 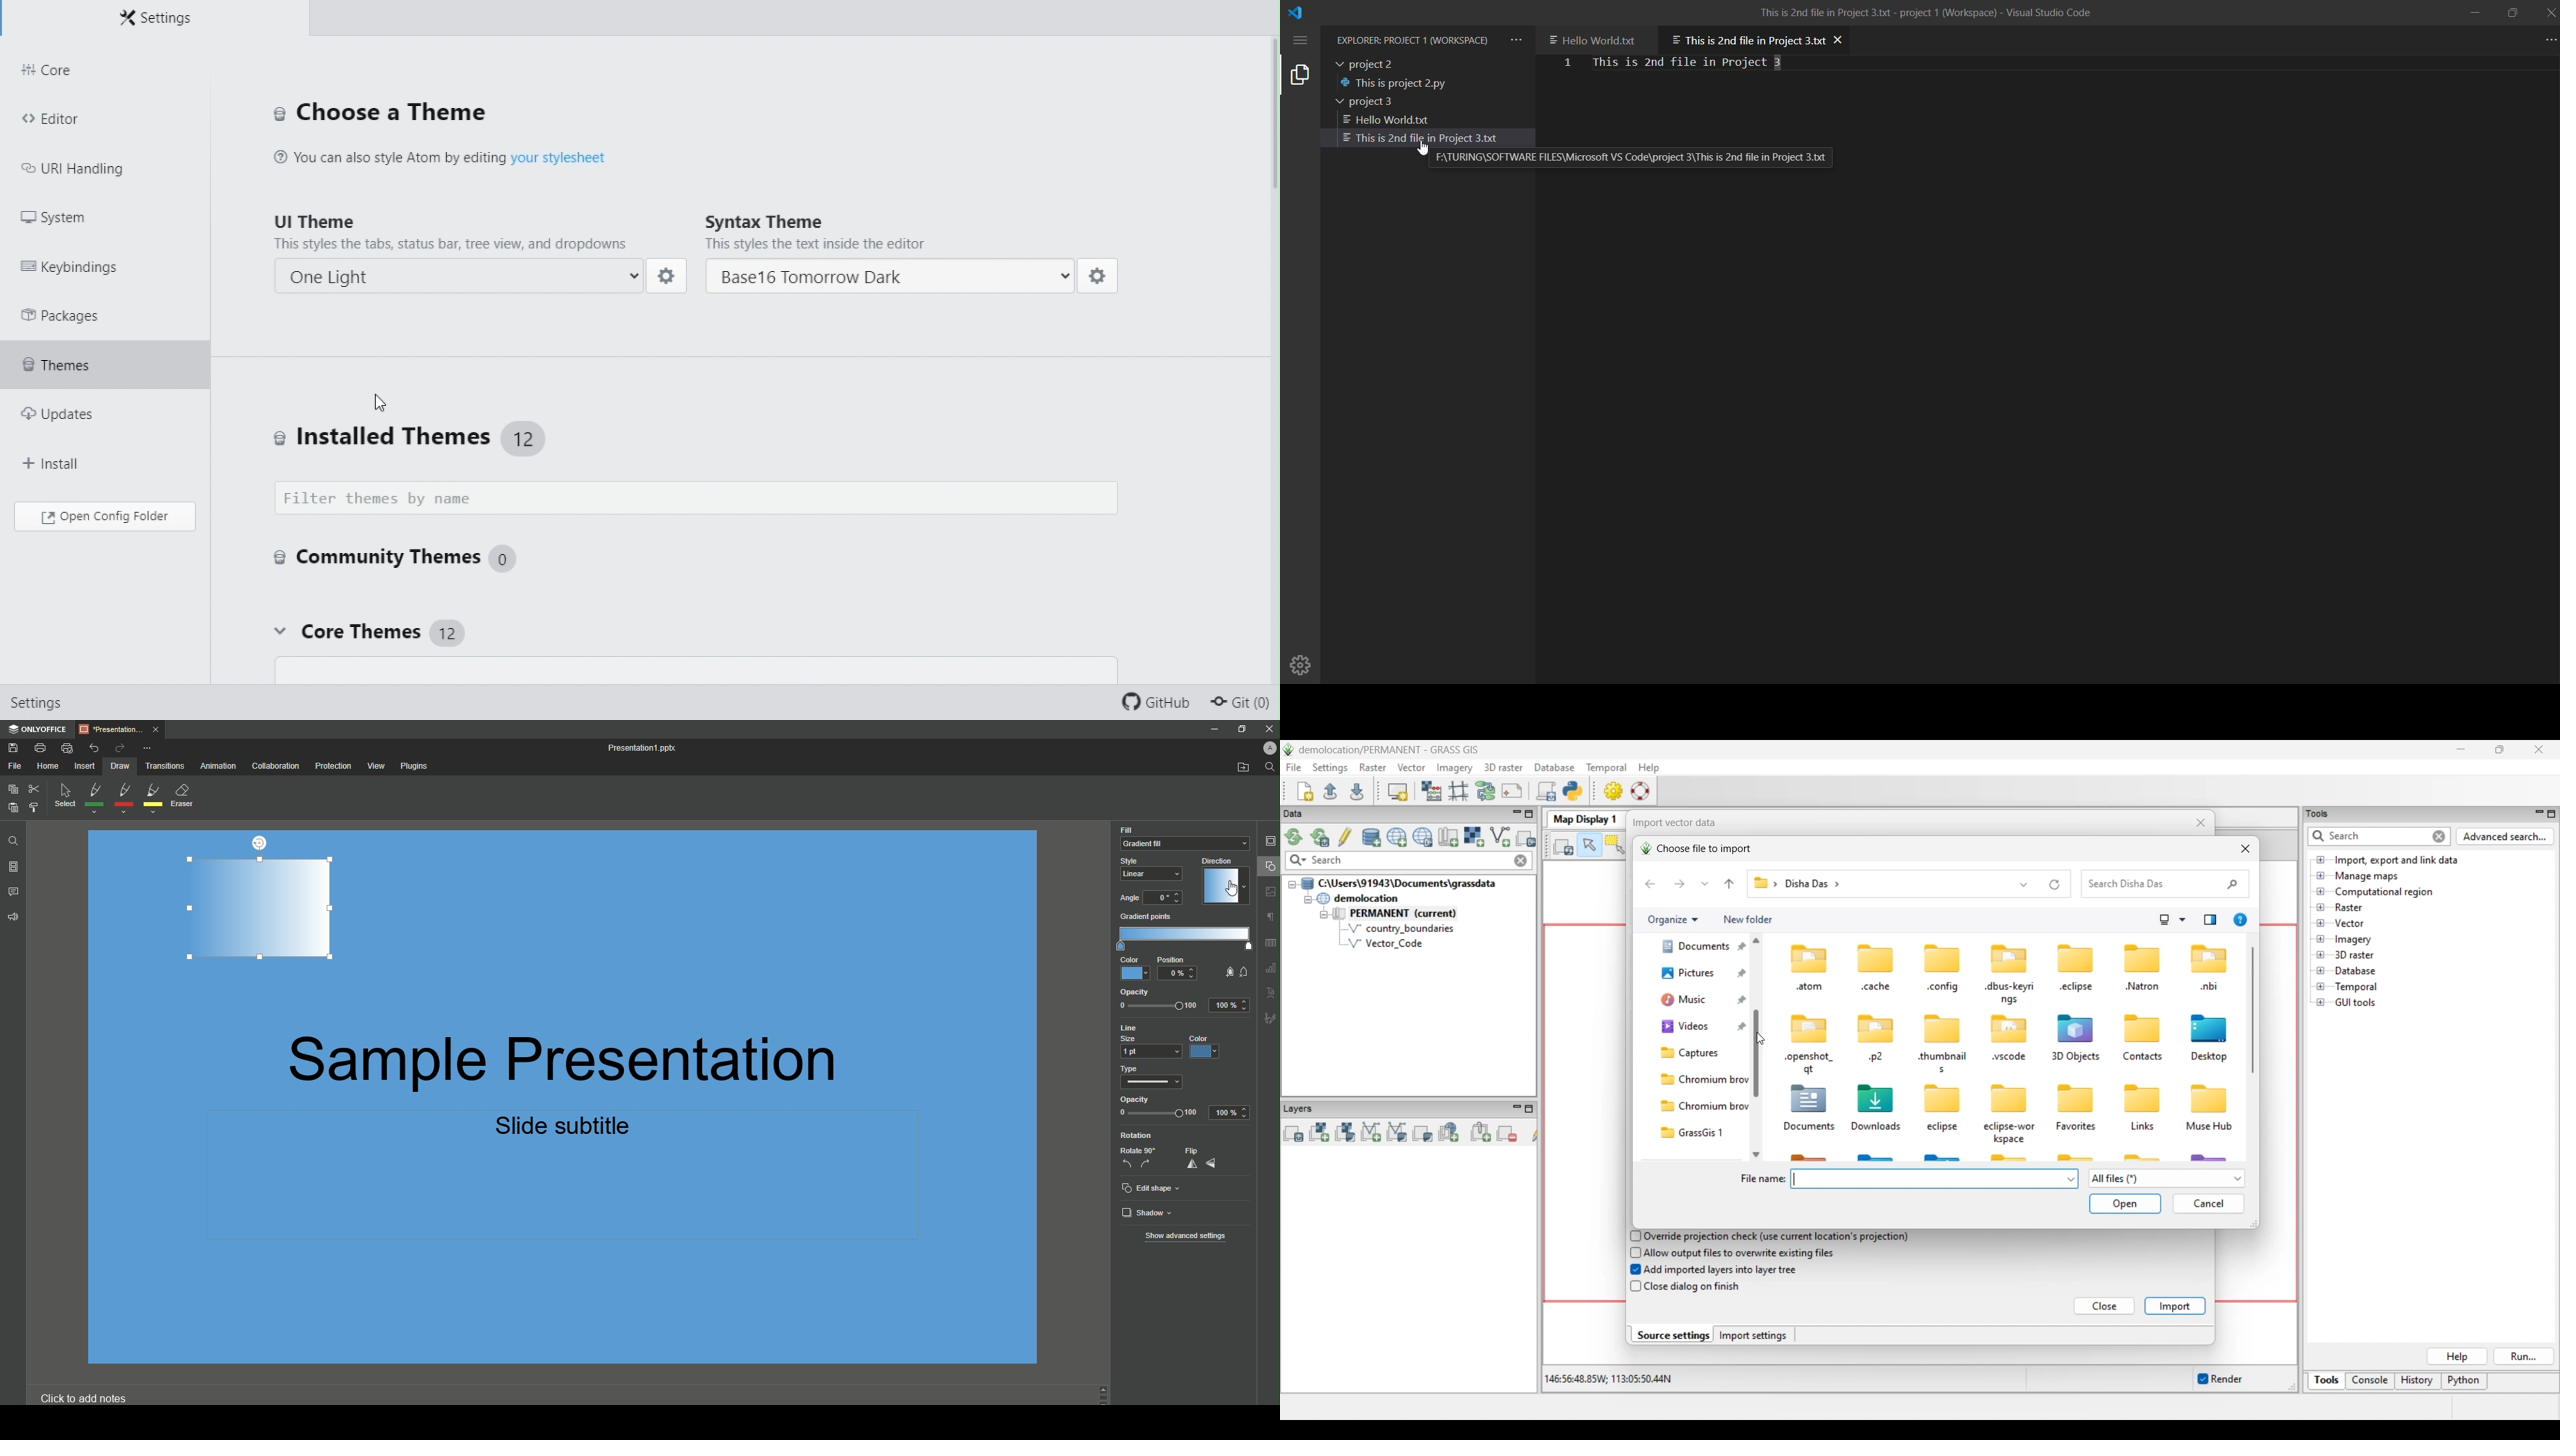 I want to click on Restore, so click(x=1241, y=730).